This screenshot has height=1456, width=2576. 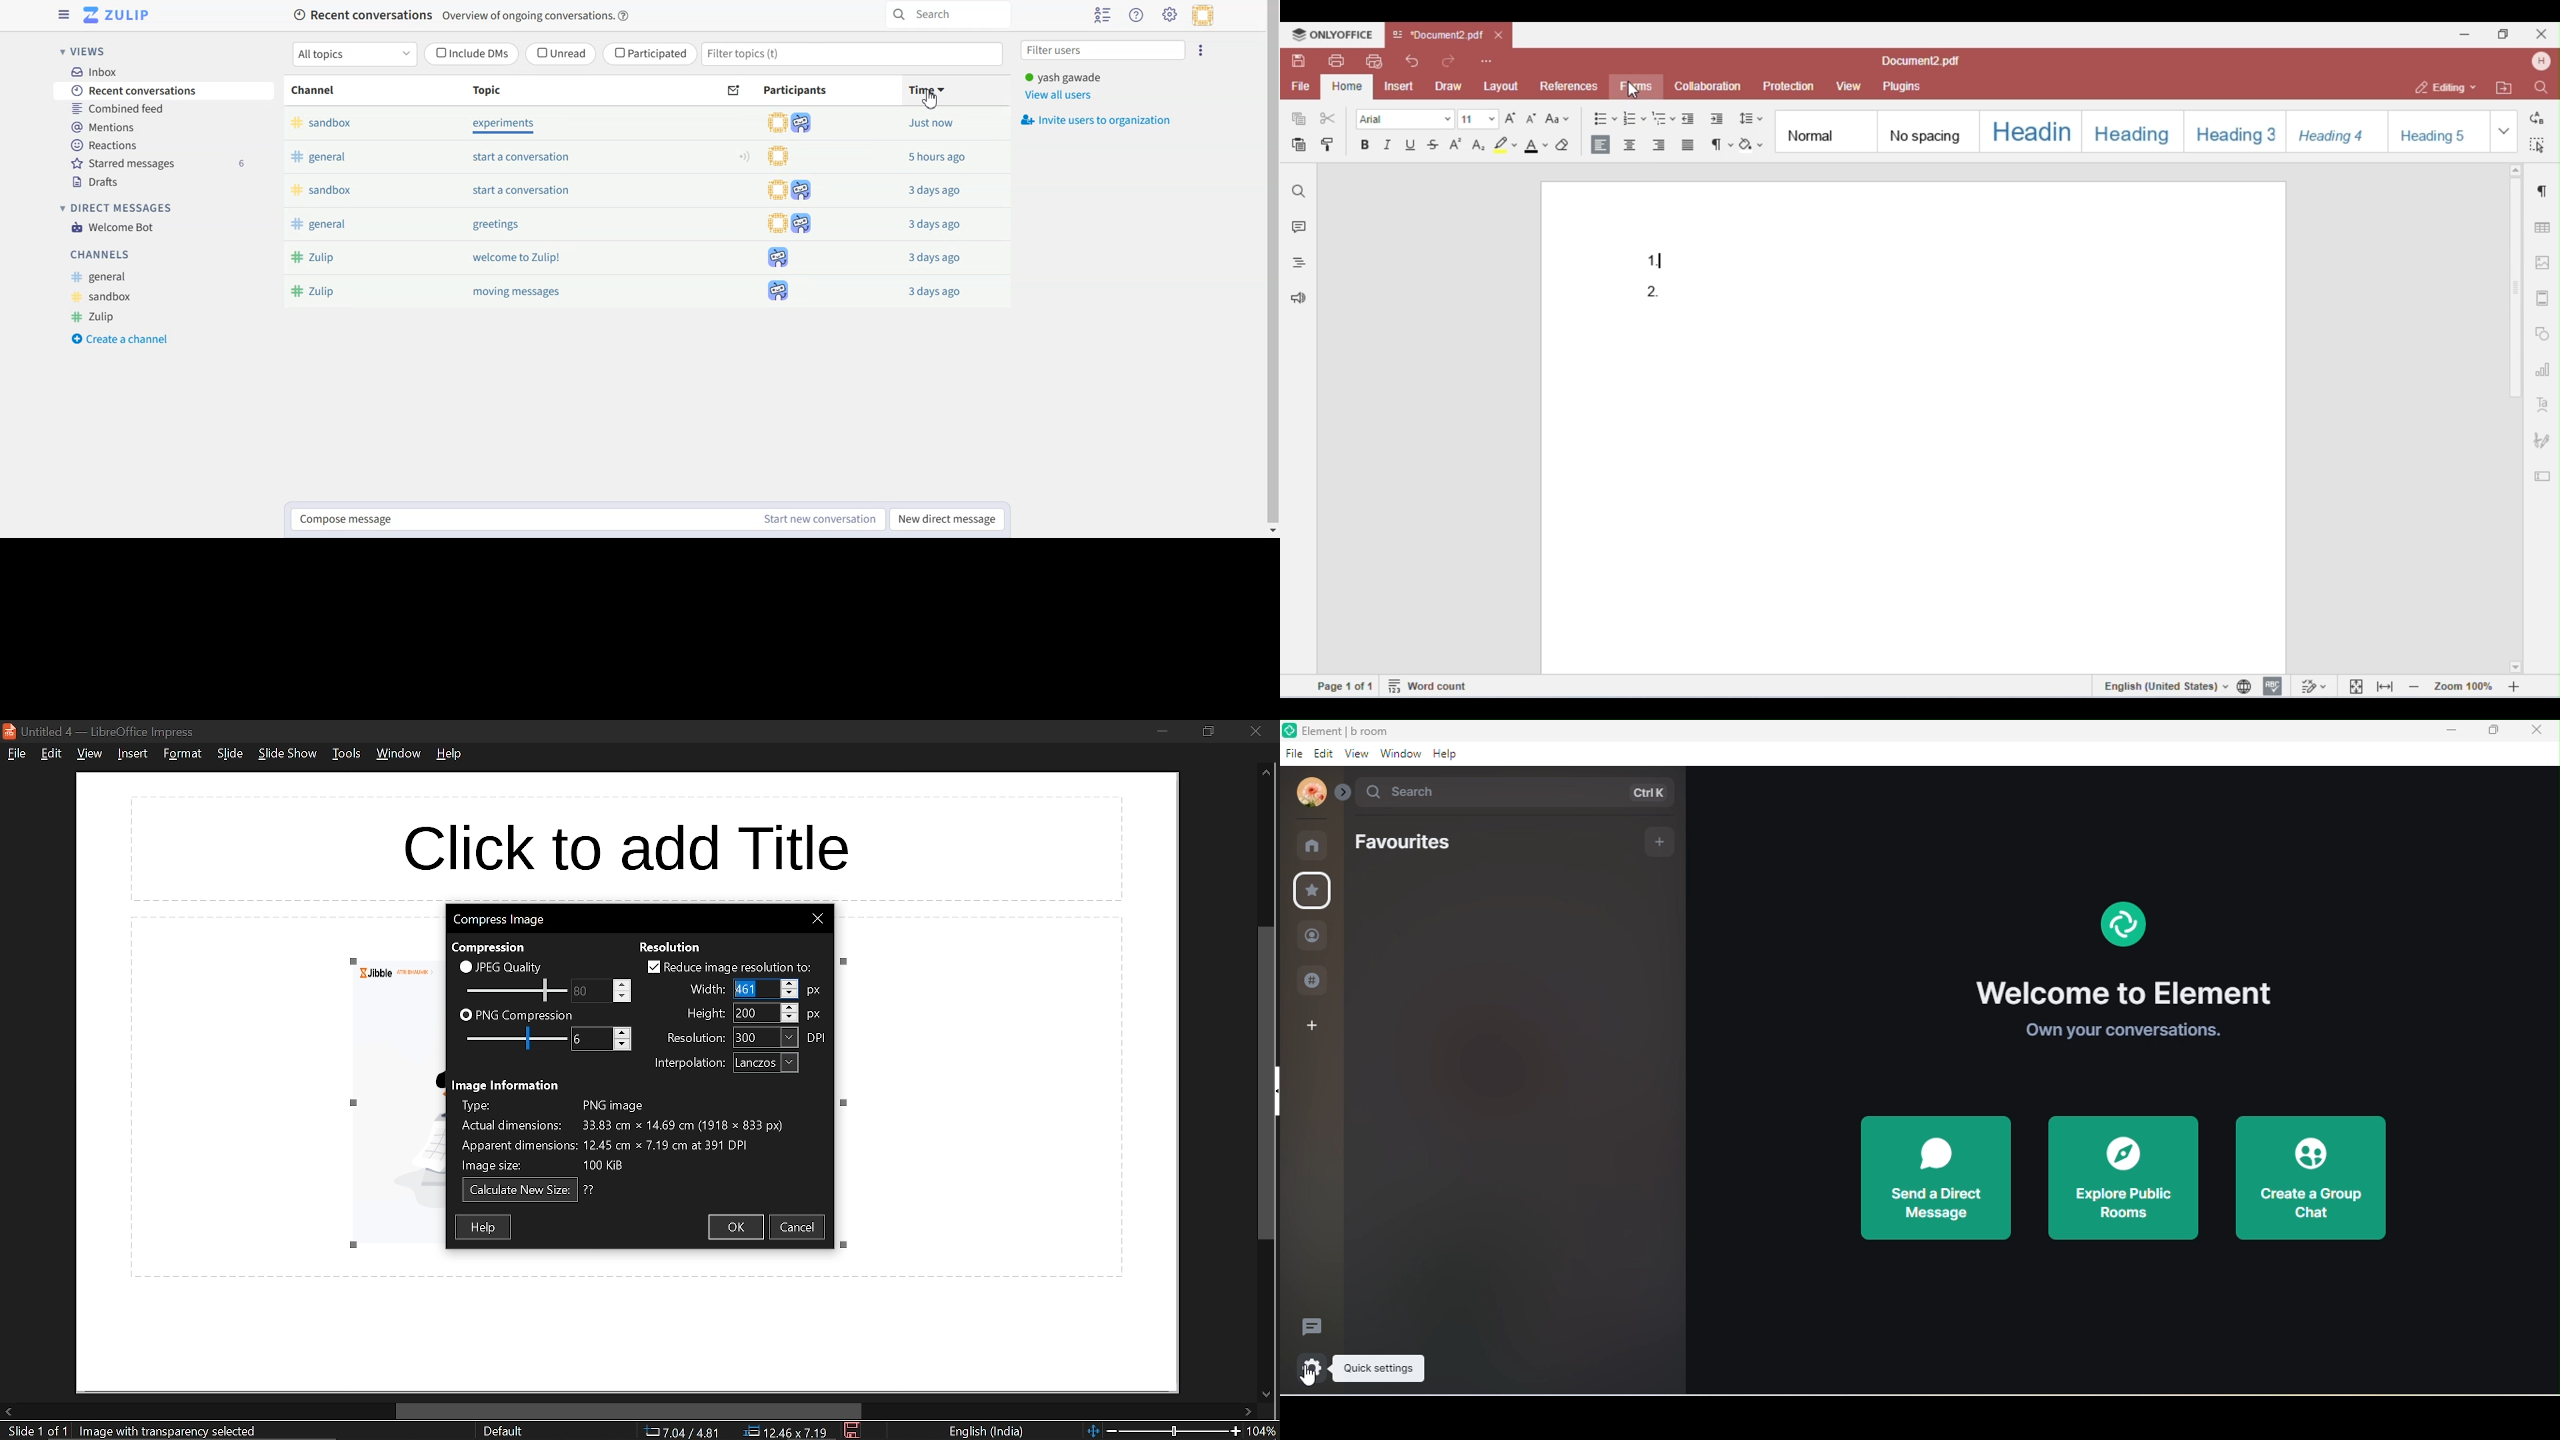 What do you see at coordinates (2537, 732) in the screenshot?
I see `close` at bounding box center [2537, 732].